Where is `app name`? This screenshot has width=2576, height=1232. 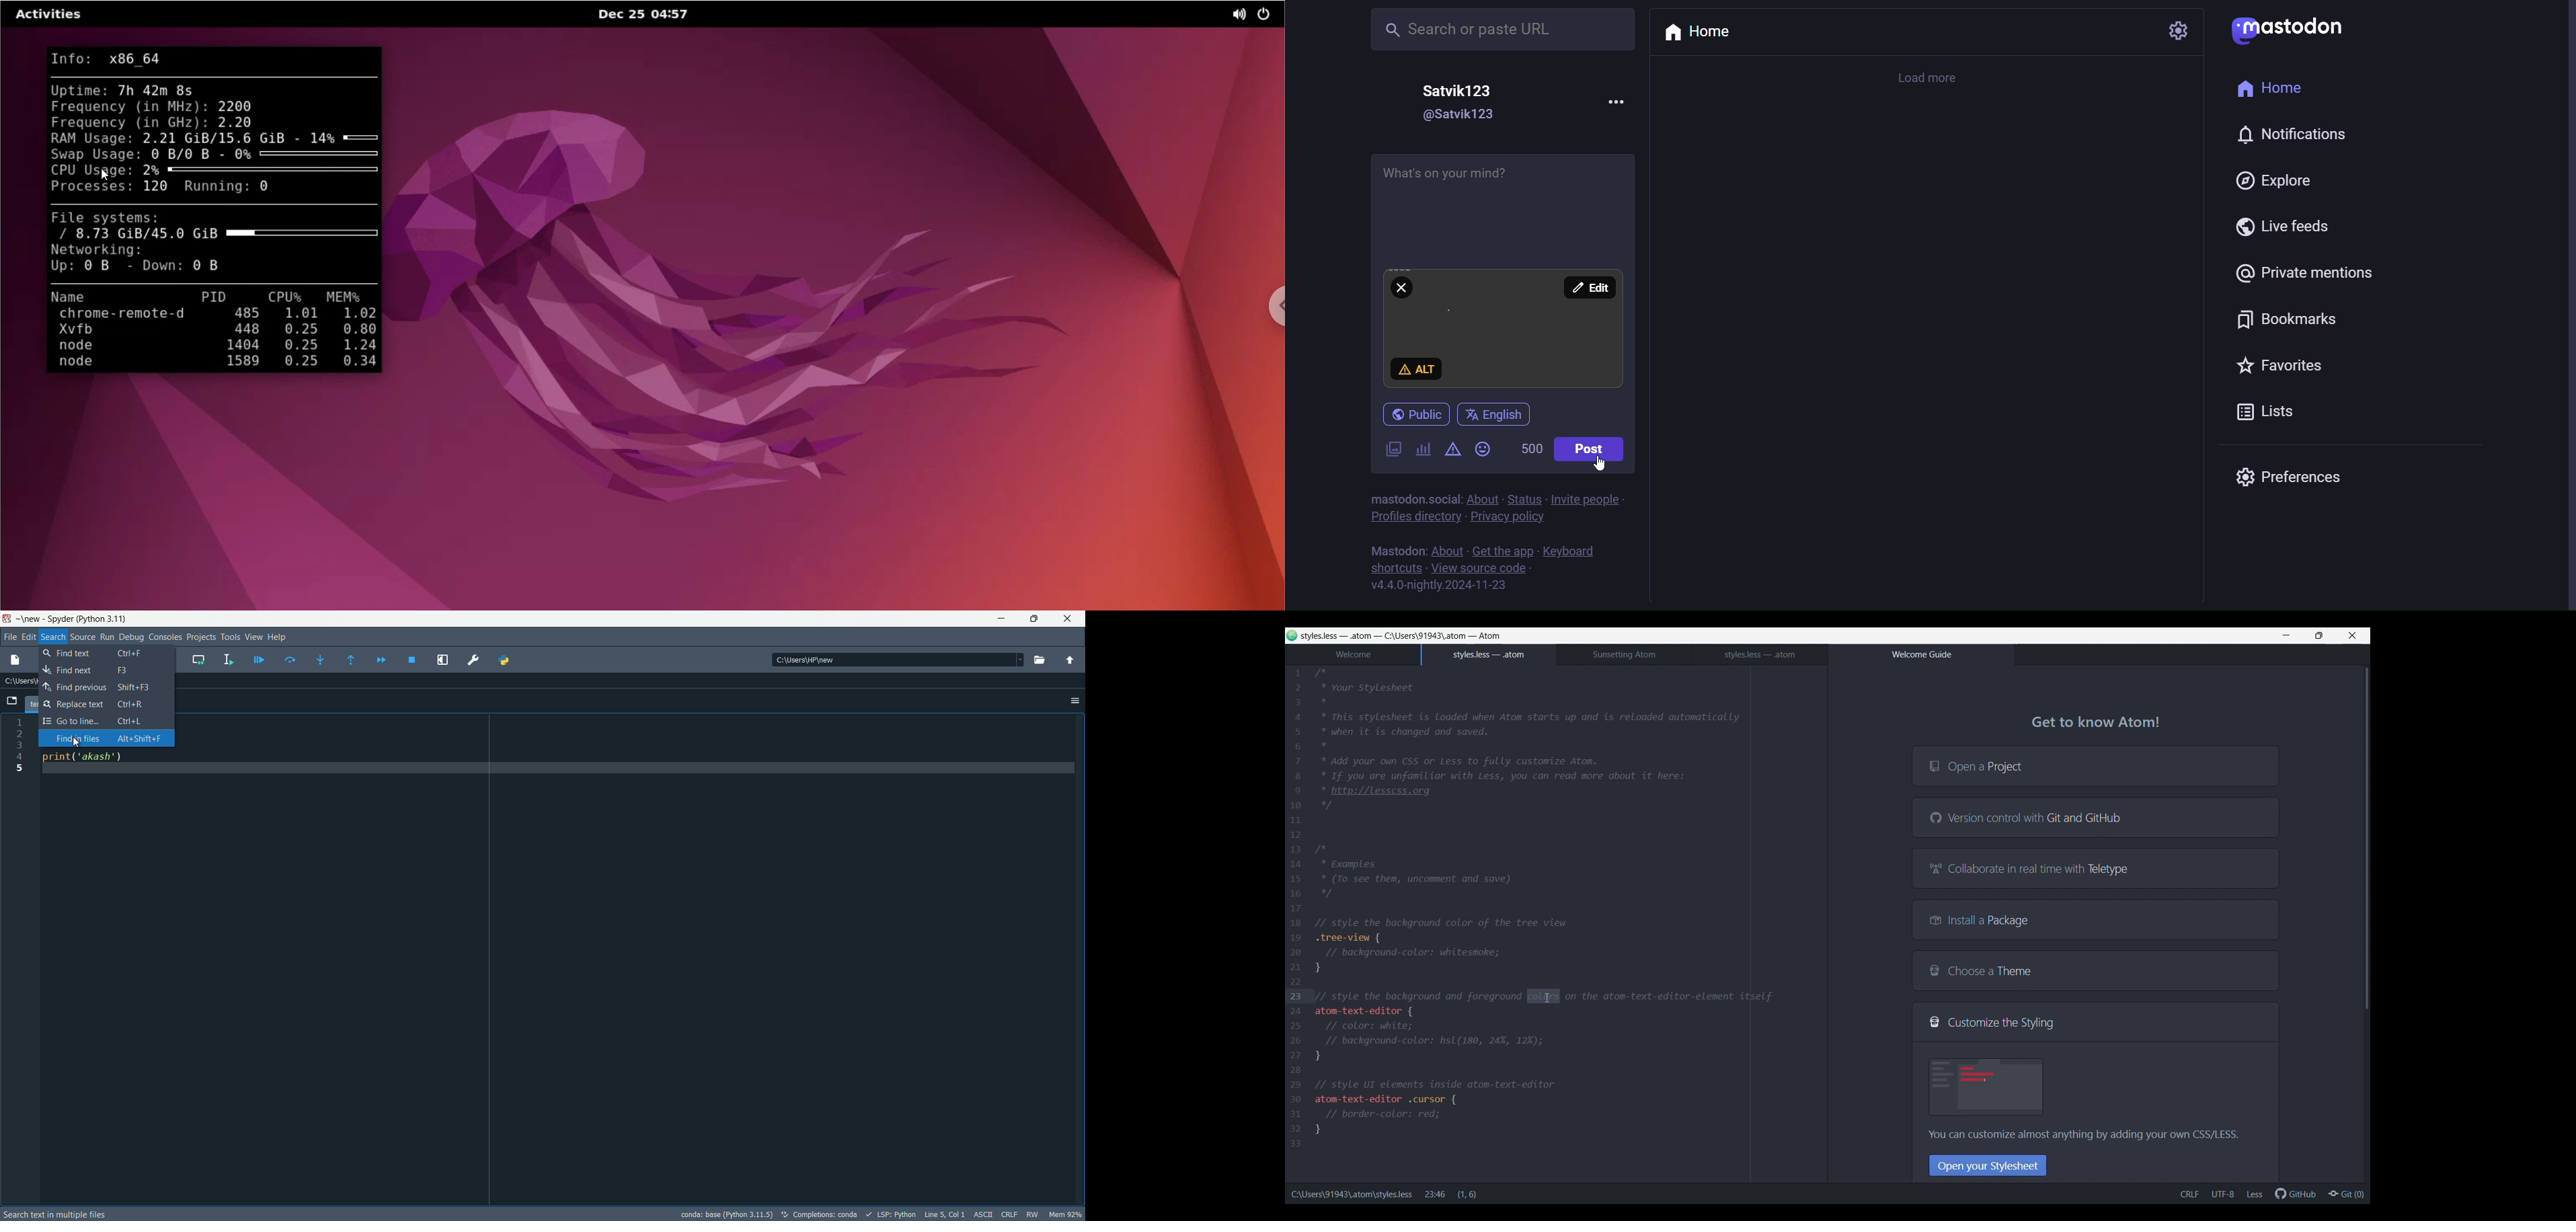
app name is located at coordinates (60, 620).